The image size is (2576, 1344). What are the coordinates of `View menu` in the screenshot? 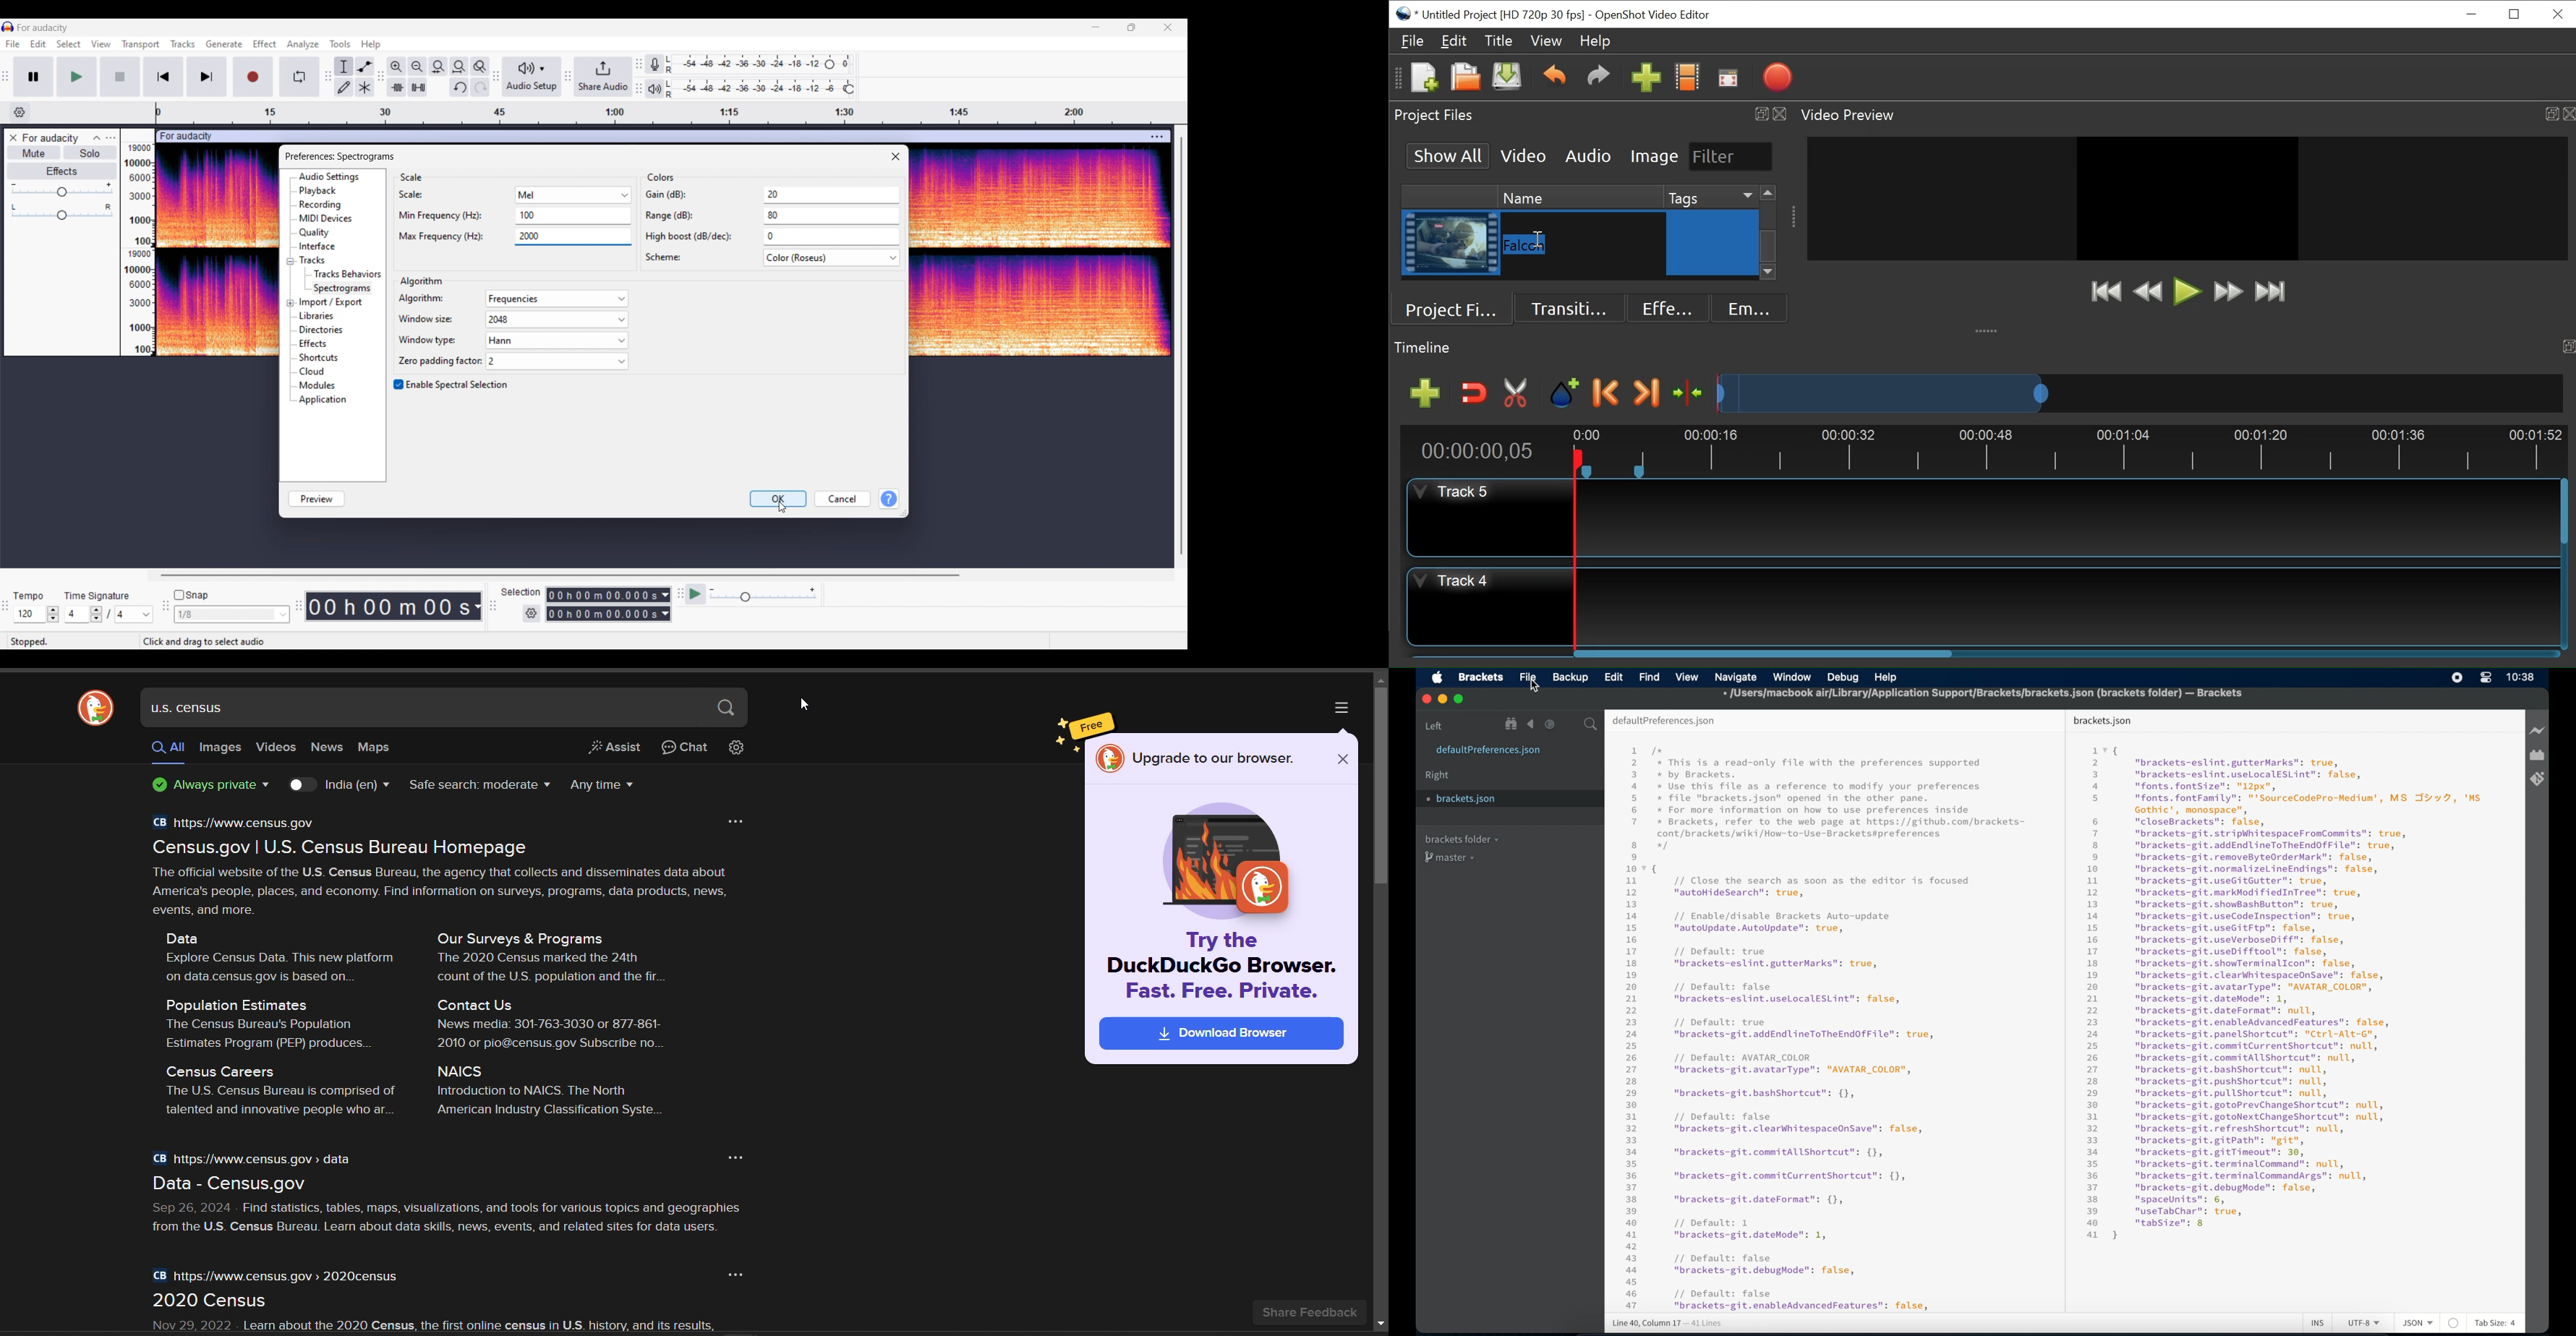 It's located at (103, 45).